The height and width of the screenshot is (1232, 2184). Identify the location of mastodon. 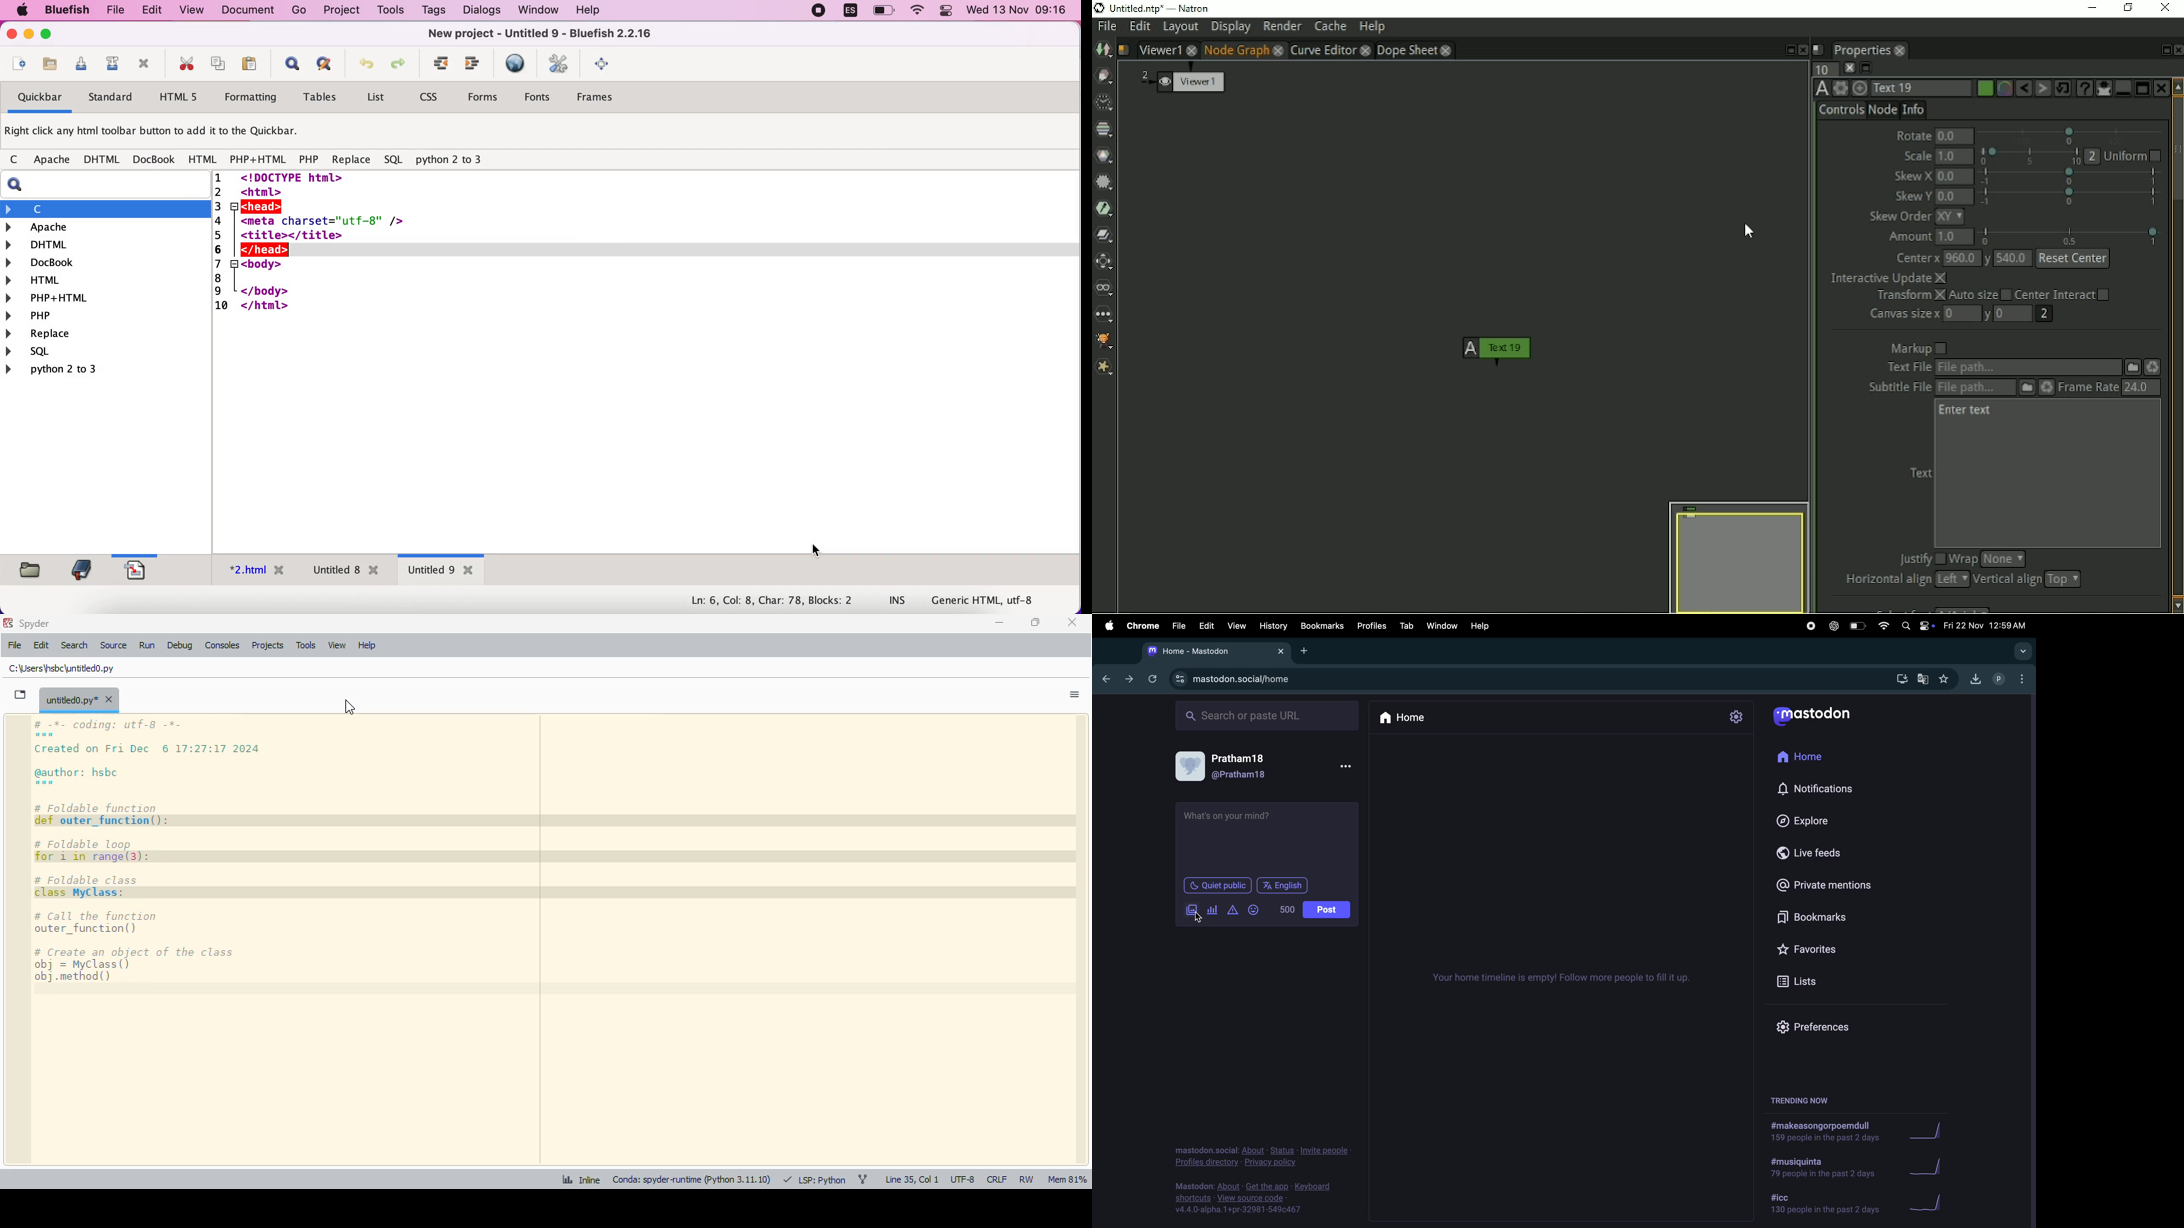
(1822, 716).